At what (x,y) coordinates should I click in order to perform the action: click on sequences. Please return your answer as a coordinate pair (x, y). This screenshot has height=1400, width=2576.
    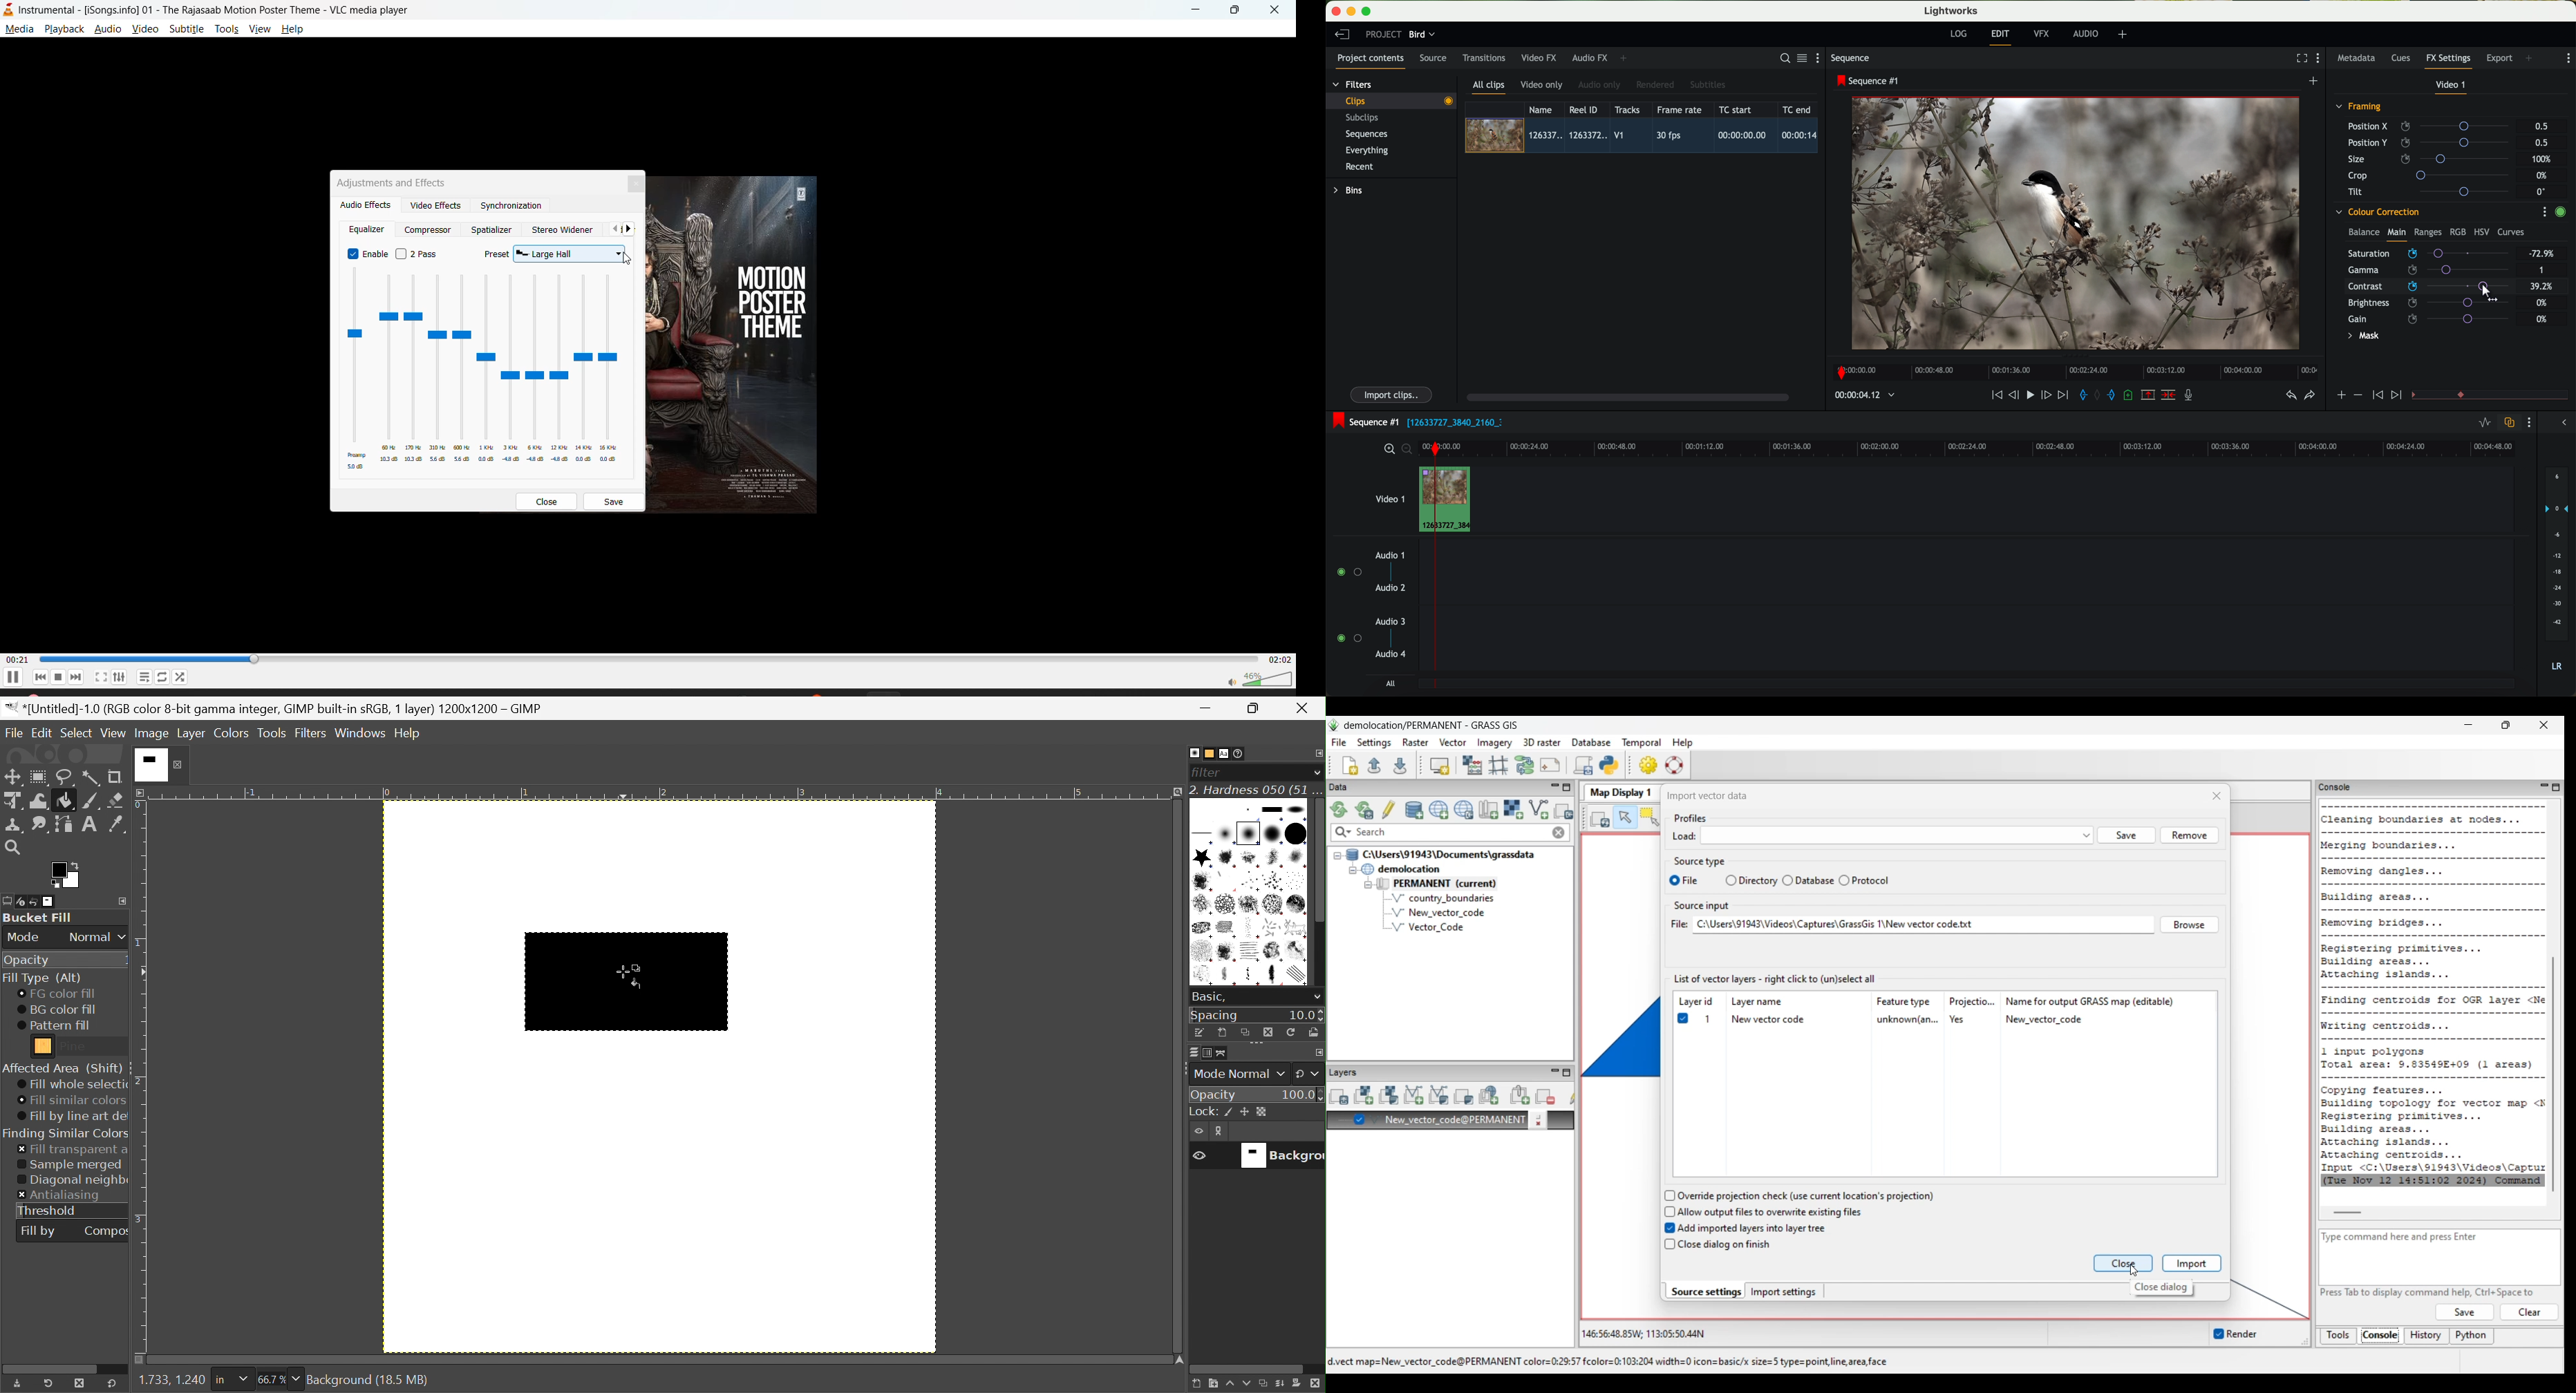
    Looking at the image, I should click on (1367, 135).